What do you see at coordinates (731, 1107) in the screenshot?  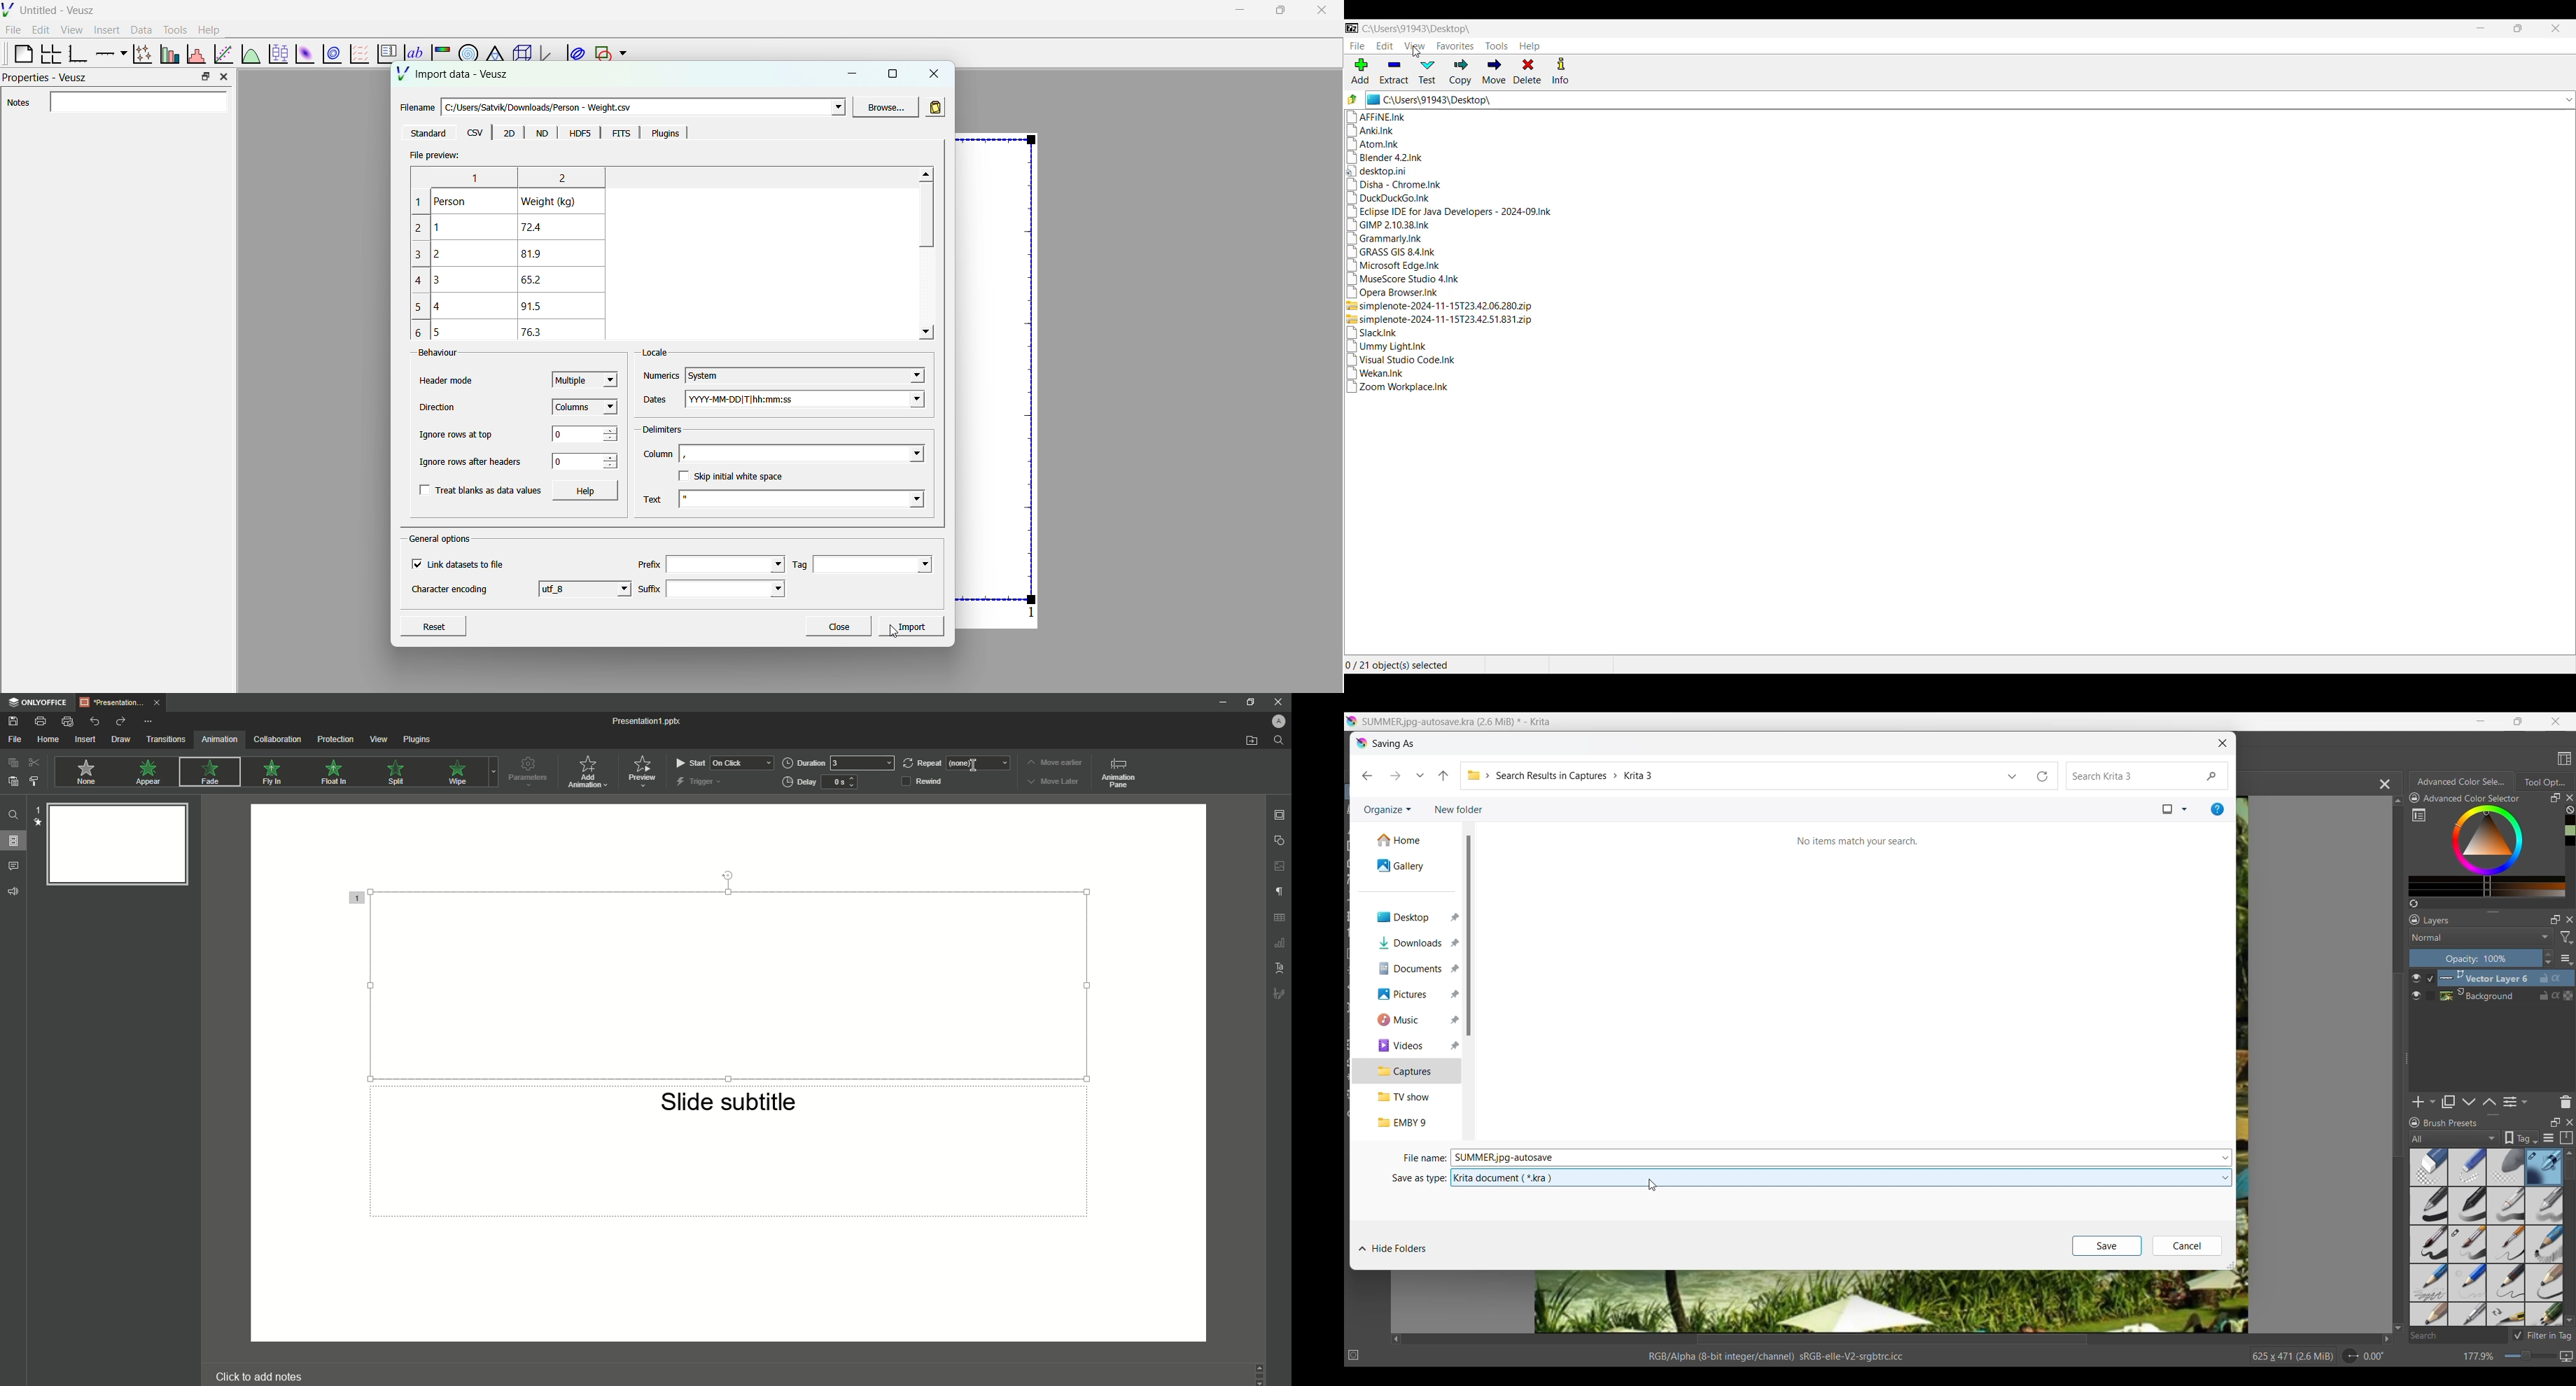 I see `Slide subtitle` at bounding box center [731, 1107].